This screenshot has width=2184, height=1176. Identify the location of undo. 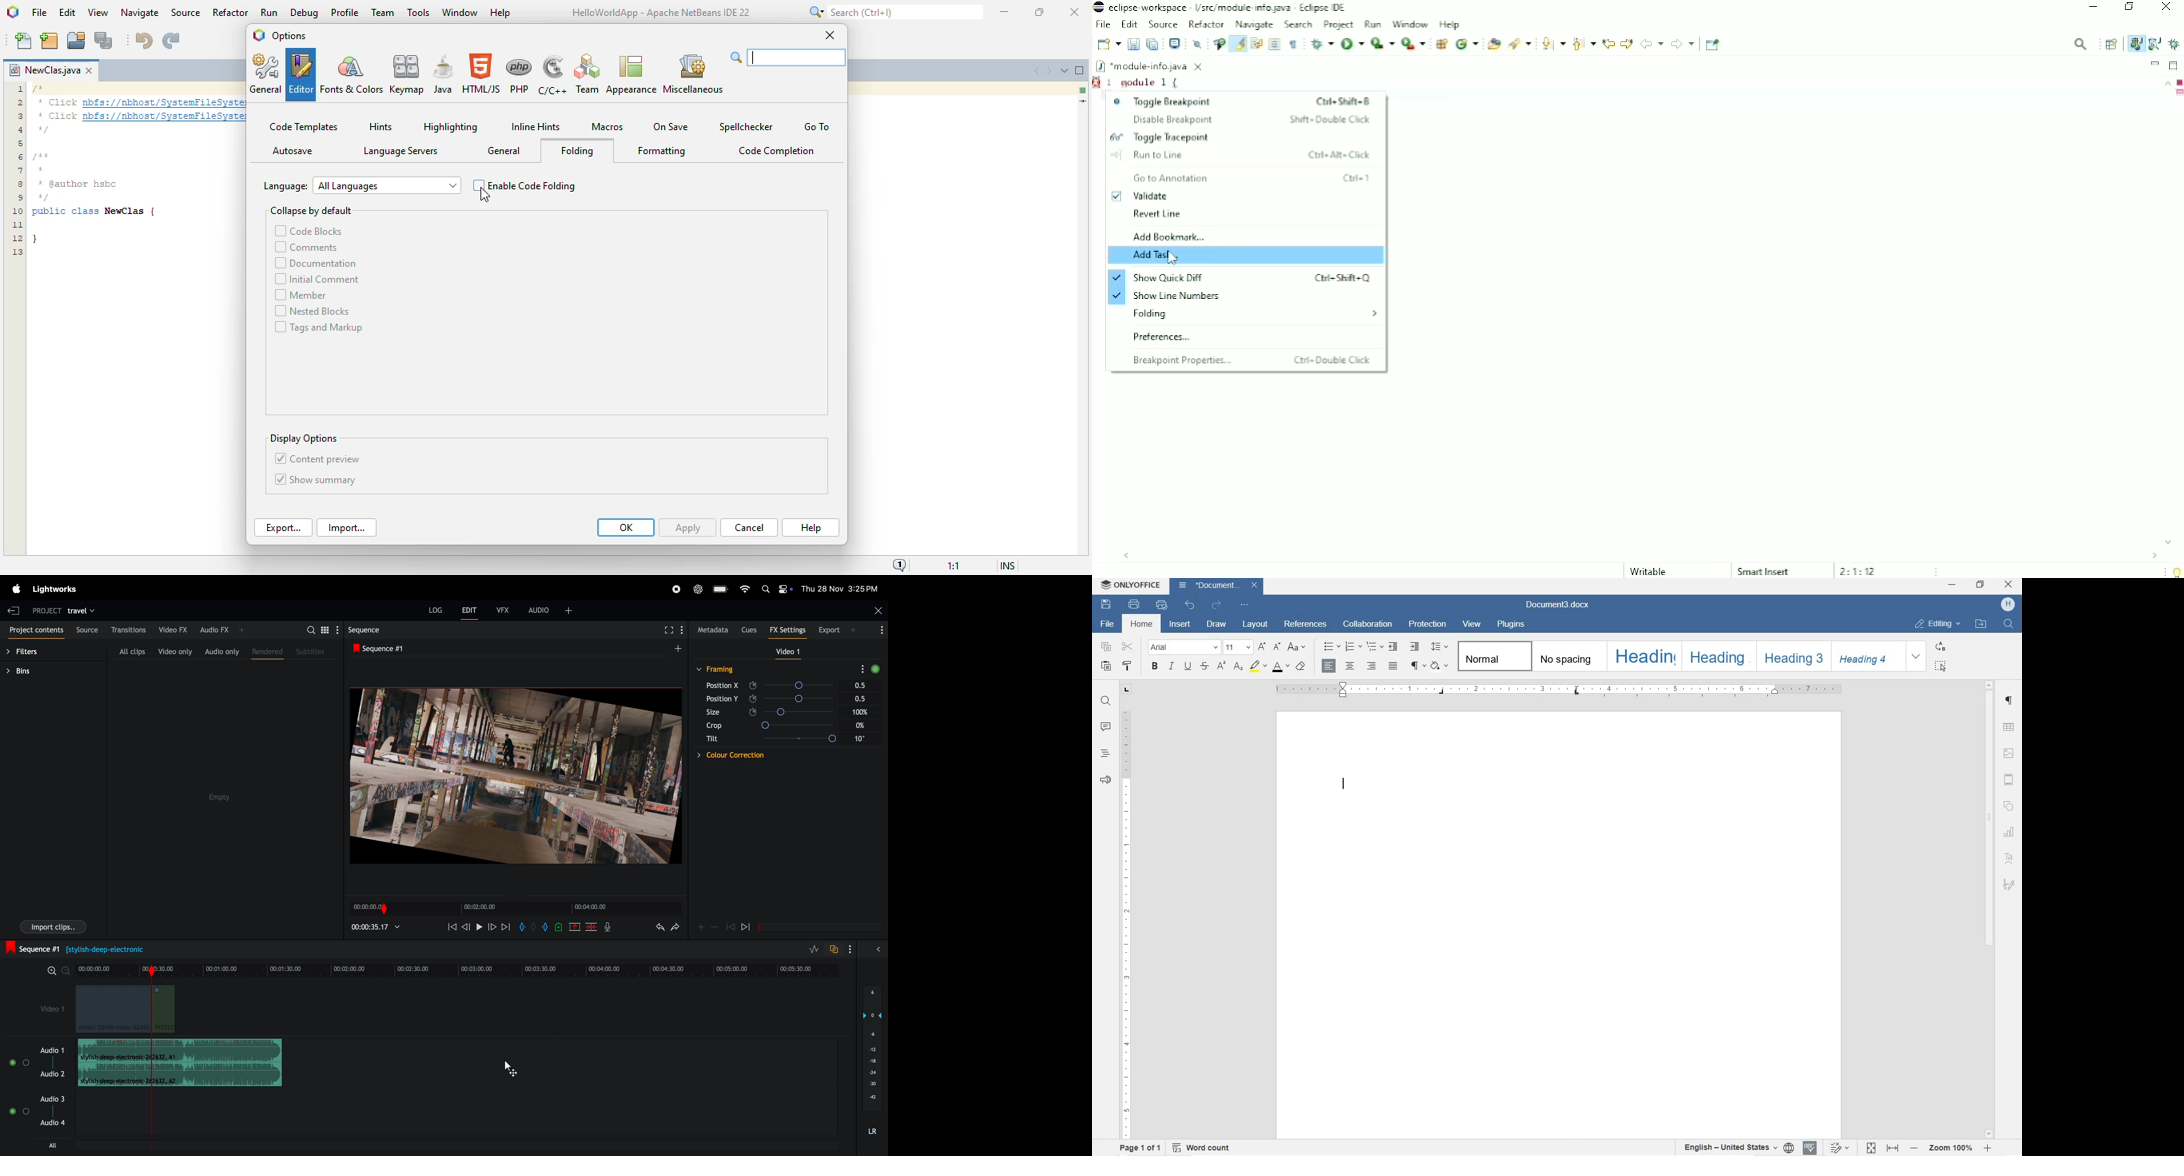
(144, 41).